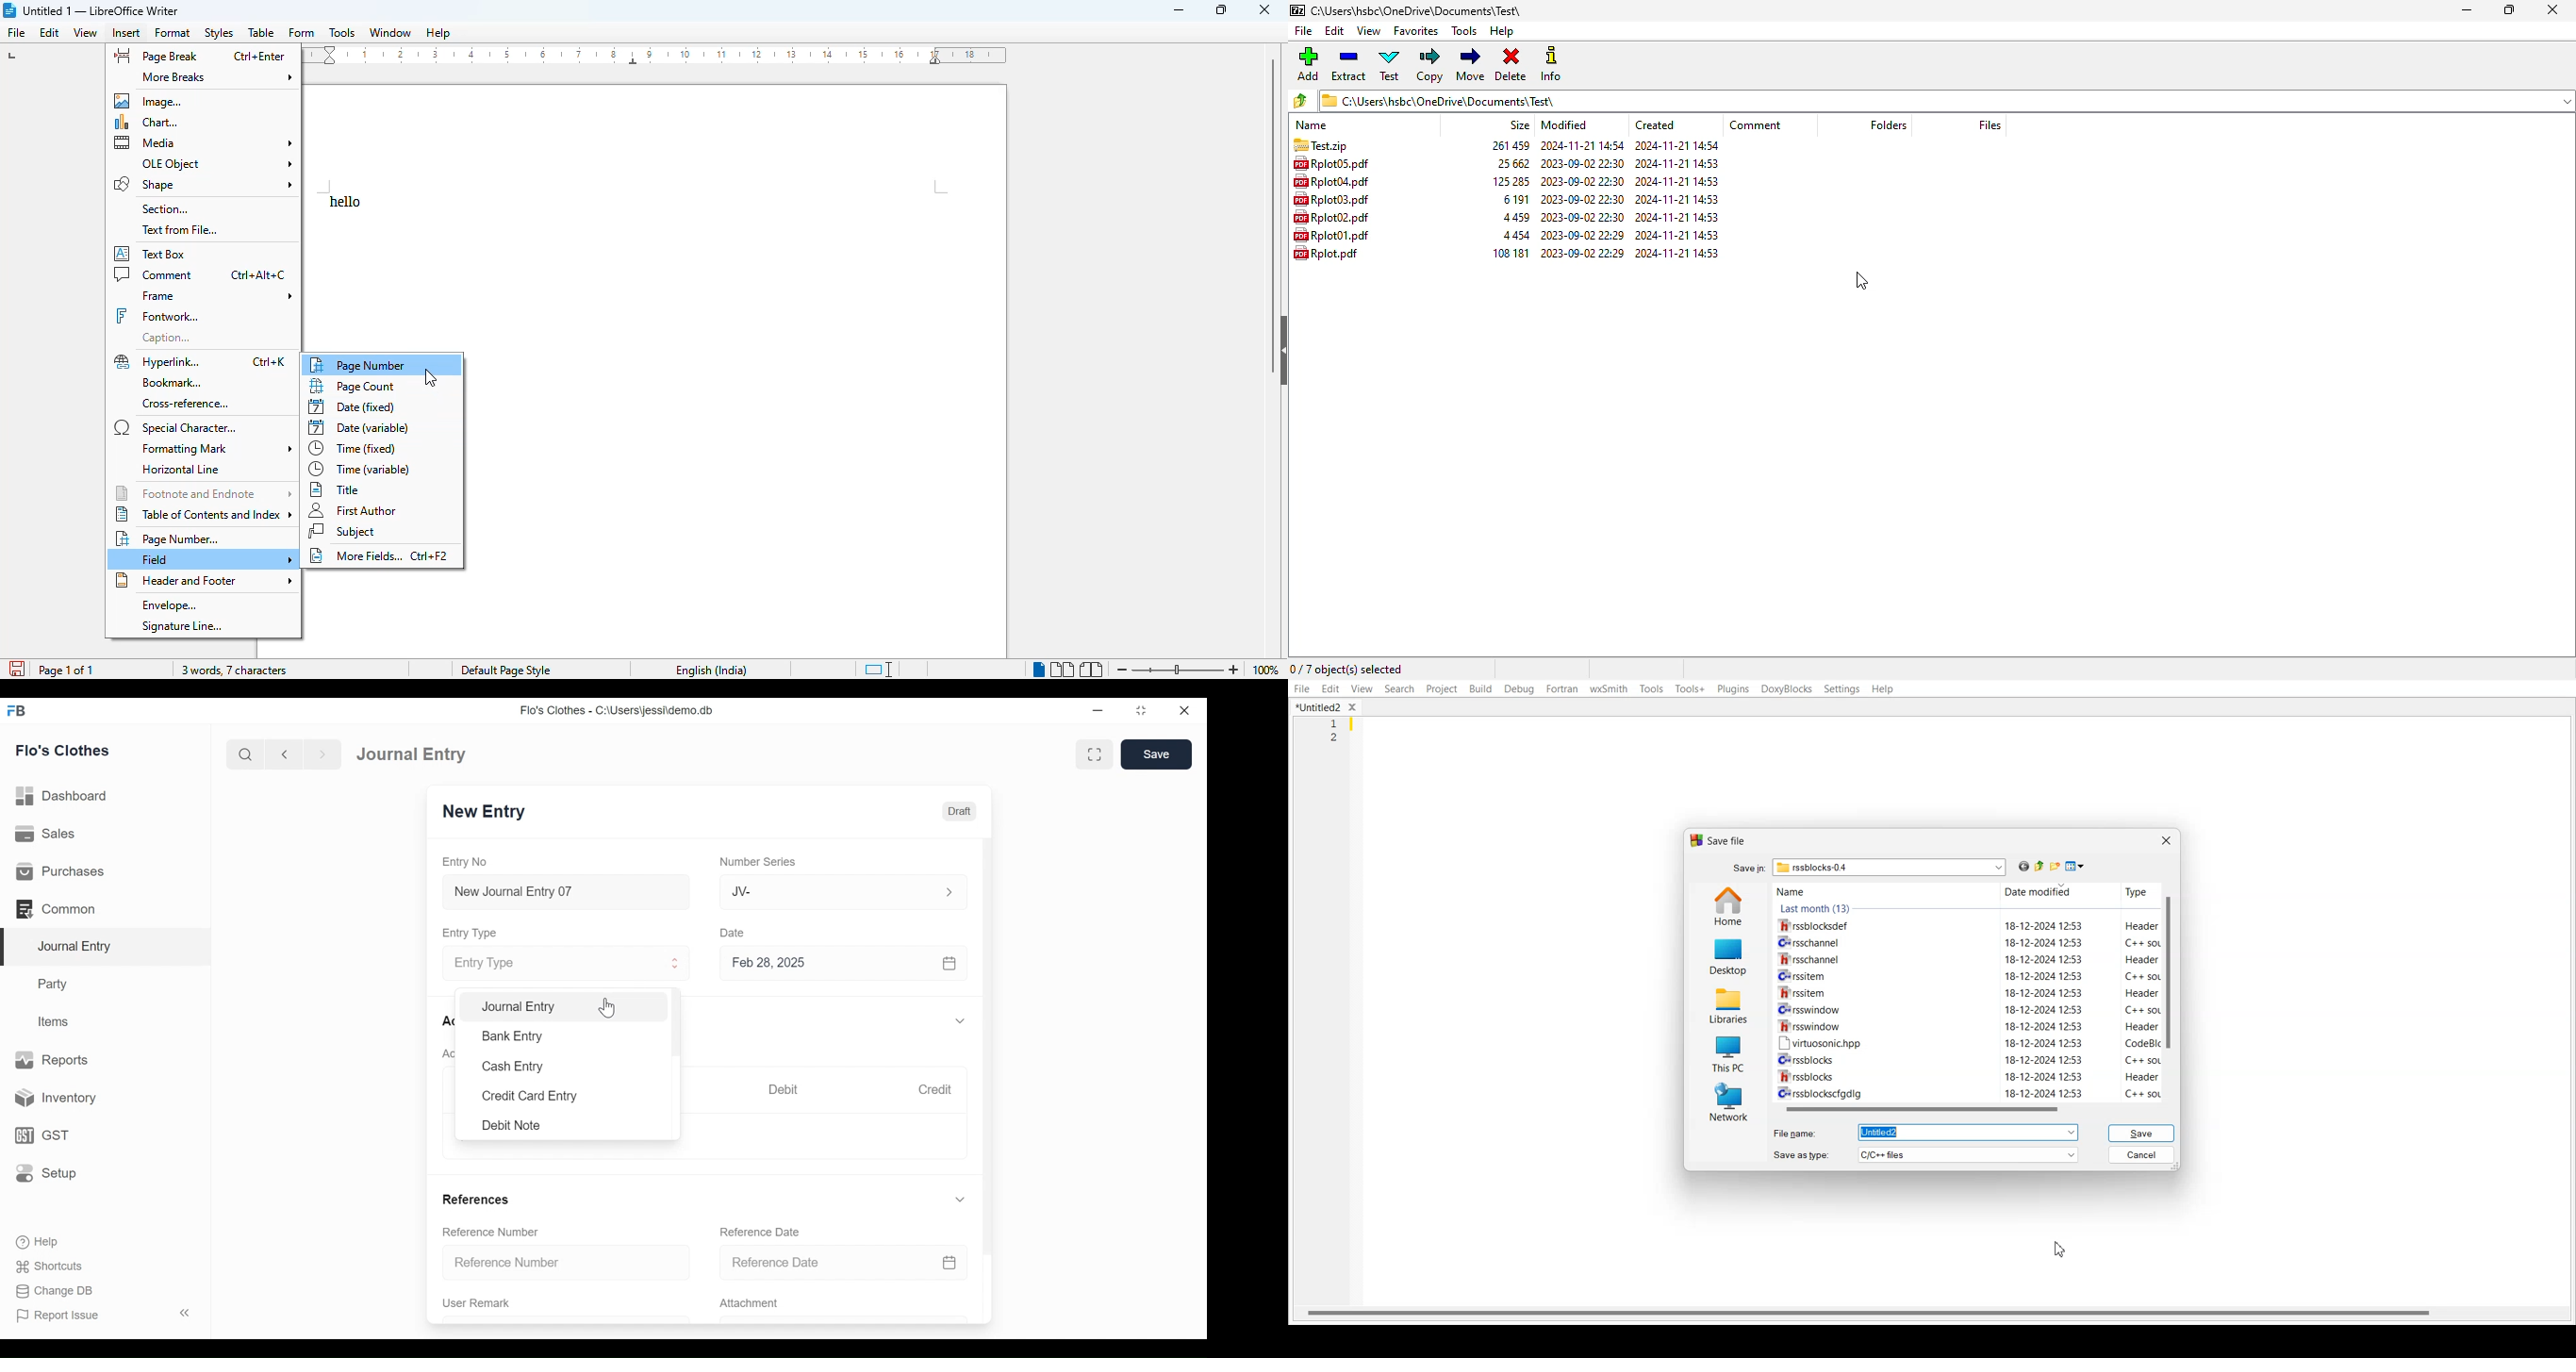 This screenshot has width=2576, height=1372. What do you see at coordinates (2142, 1155) in the screenshot?
I see `Cancel` at bounding box center [2142, 1155].